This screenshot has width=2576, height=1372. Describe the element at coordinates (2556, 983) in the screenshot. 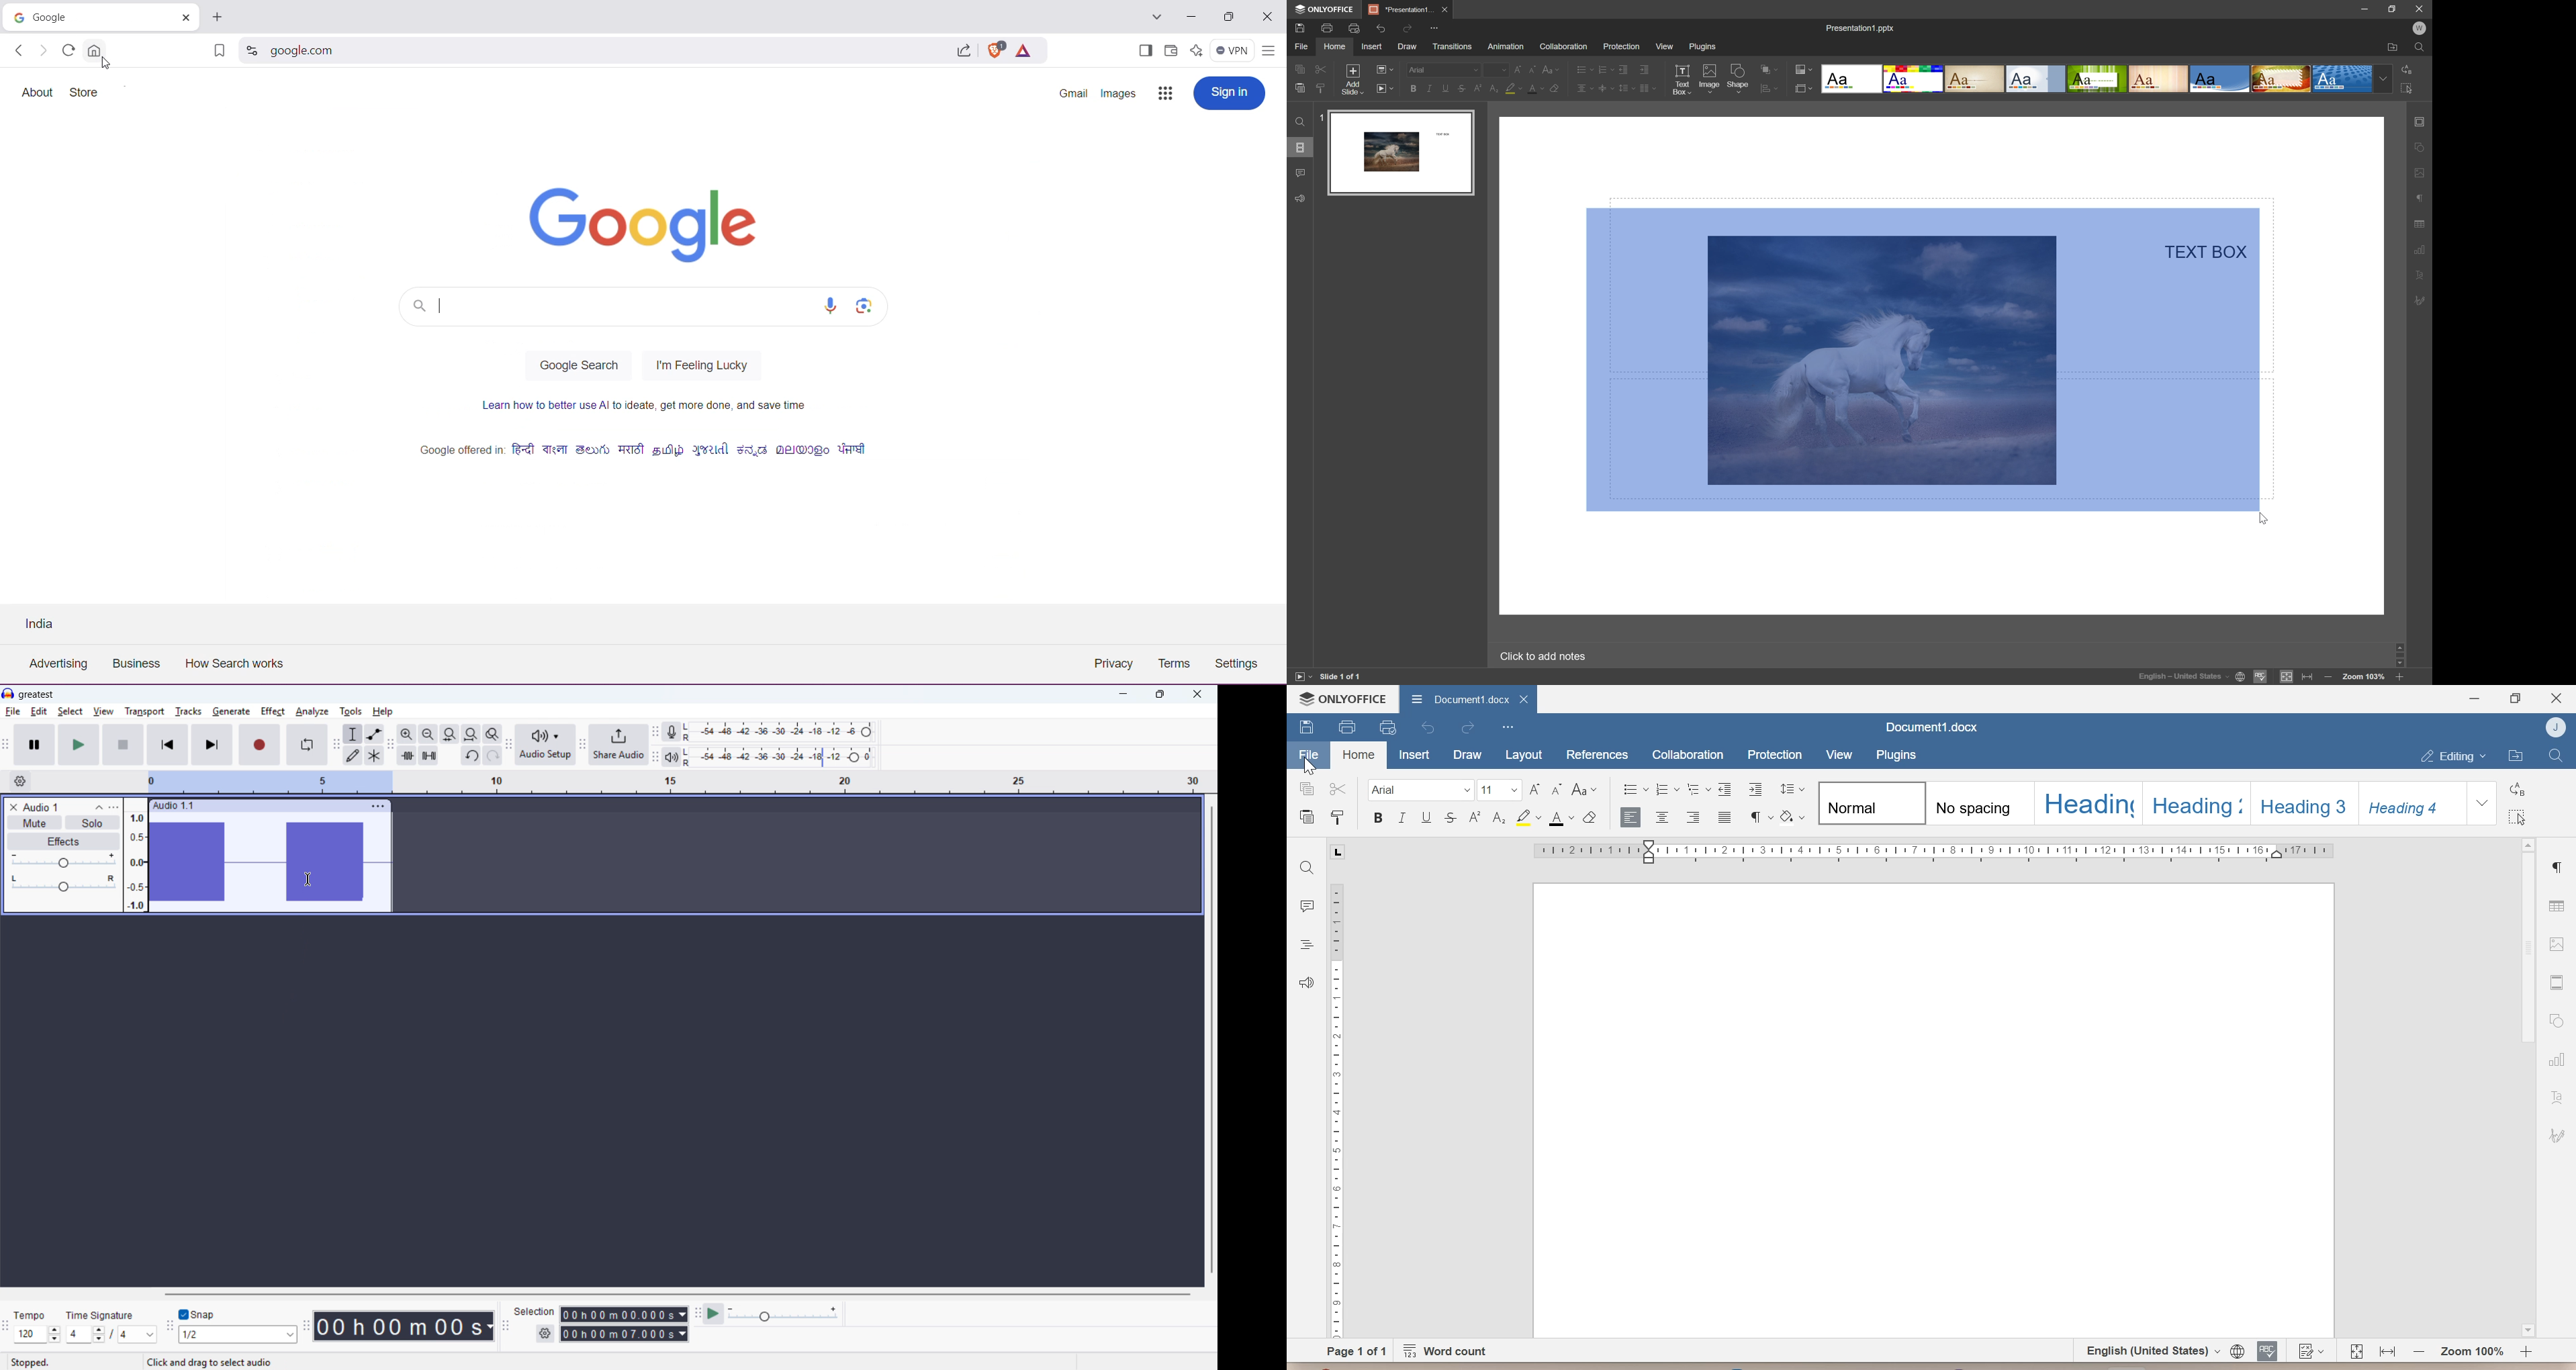

I see `header and footer` at that location.